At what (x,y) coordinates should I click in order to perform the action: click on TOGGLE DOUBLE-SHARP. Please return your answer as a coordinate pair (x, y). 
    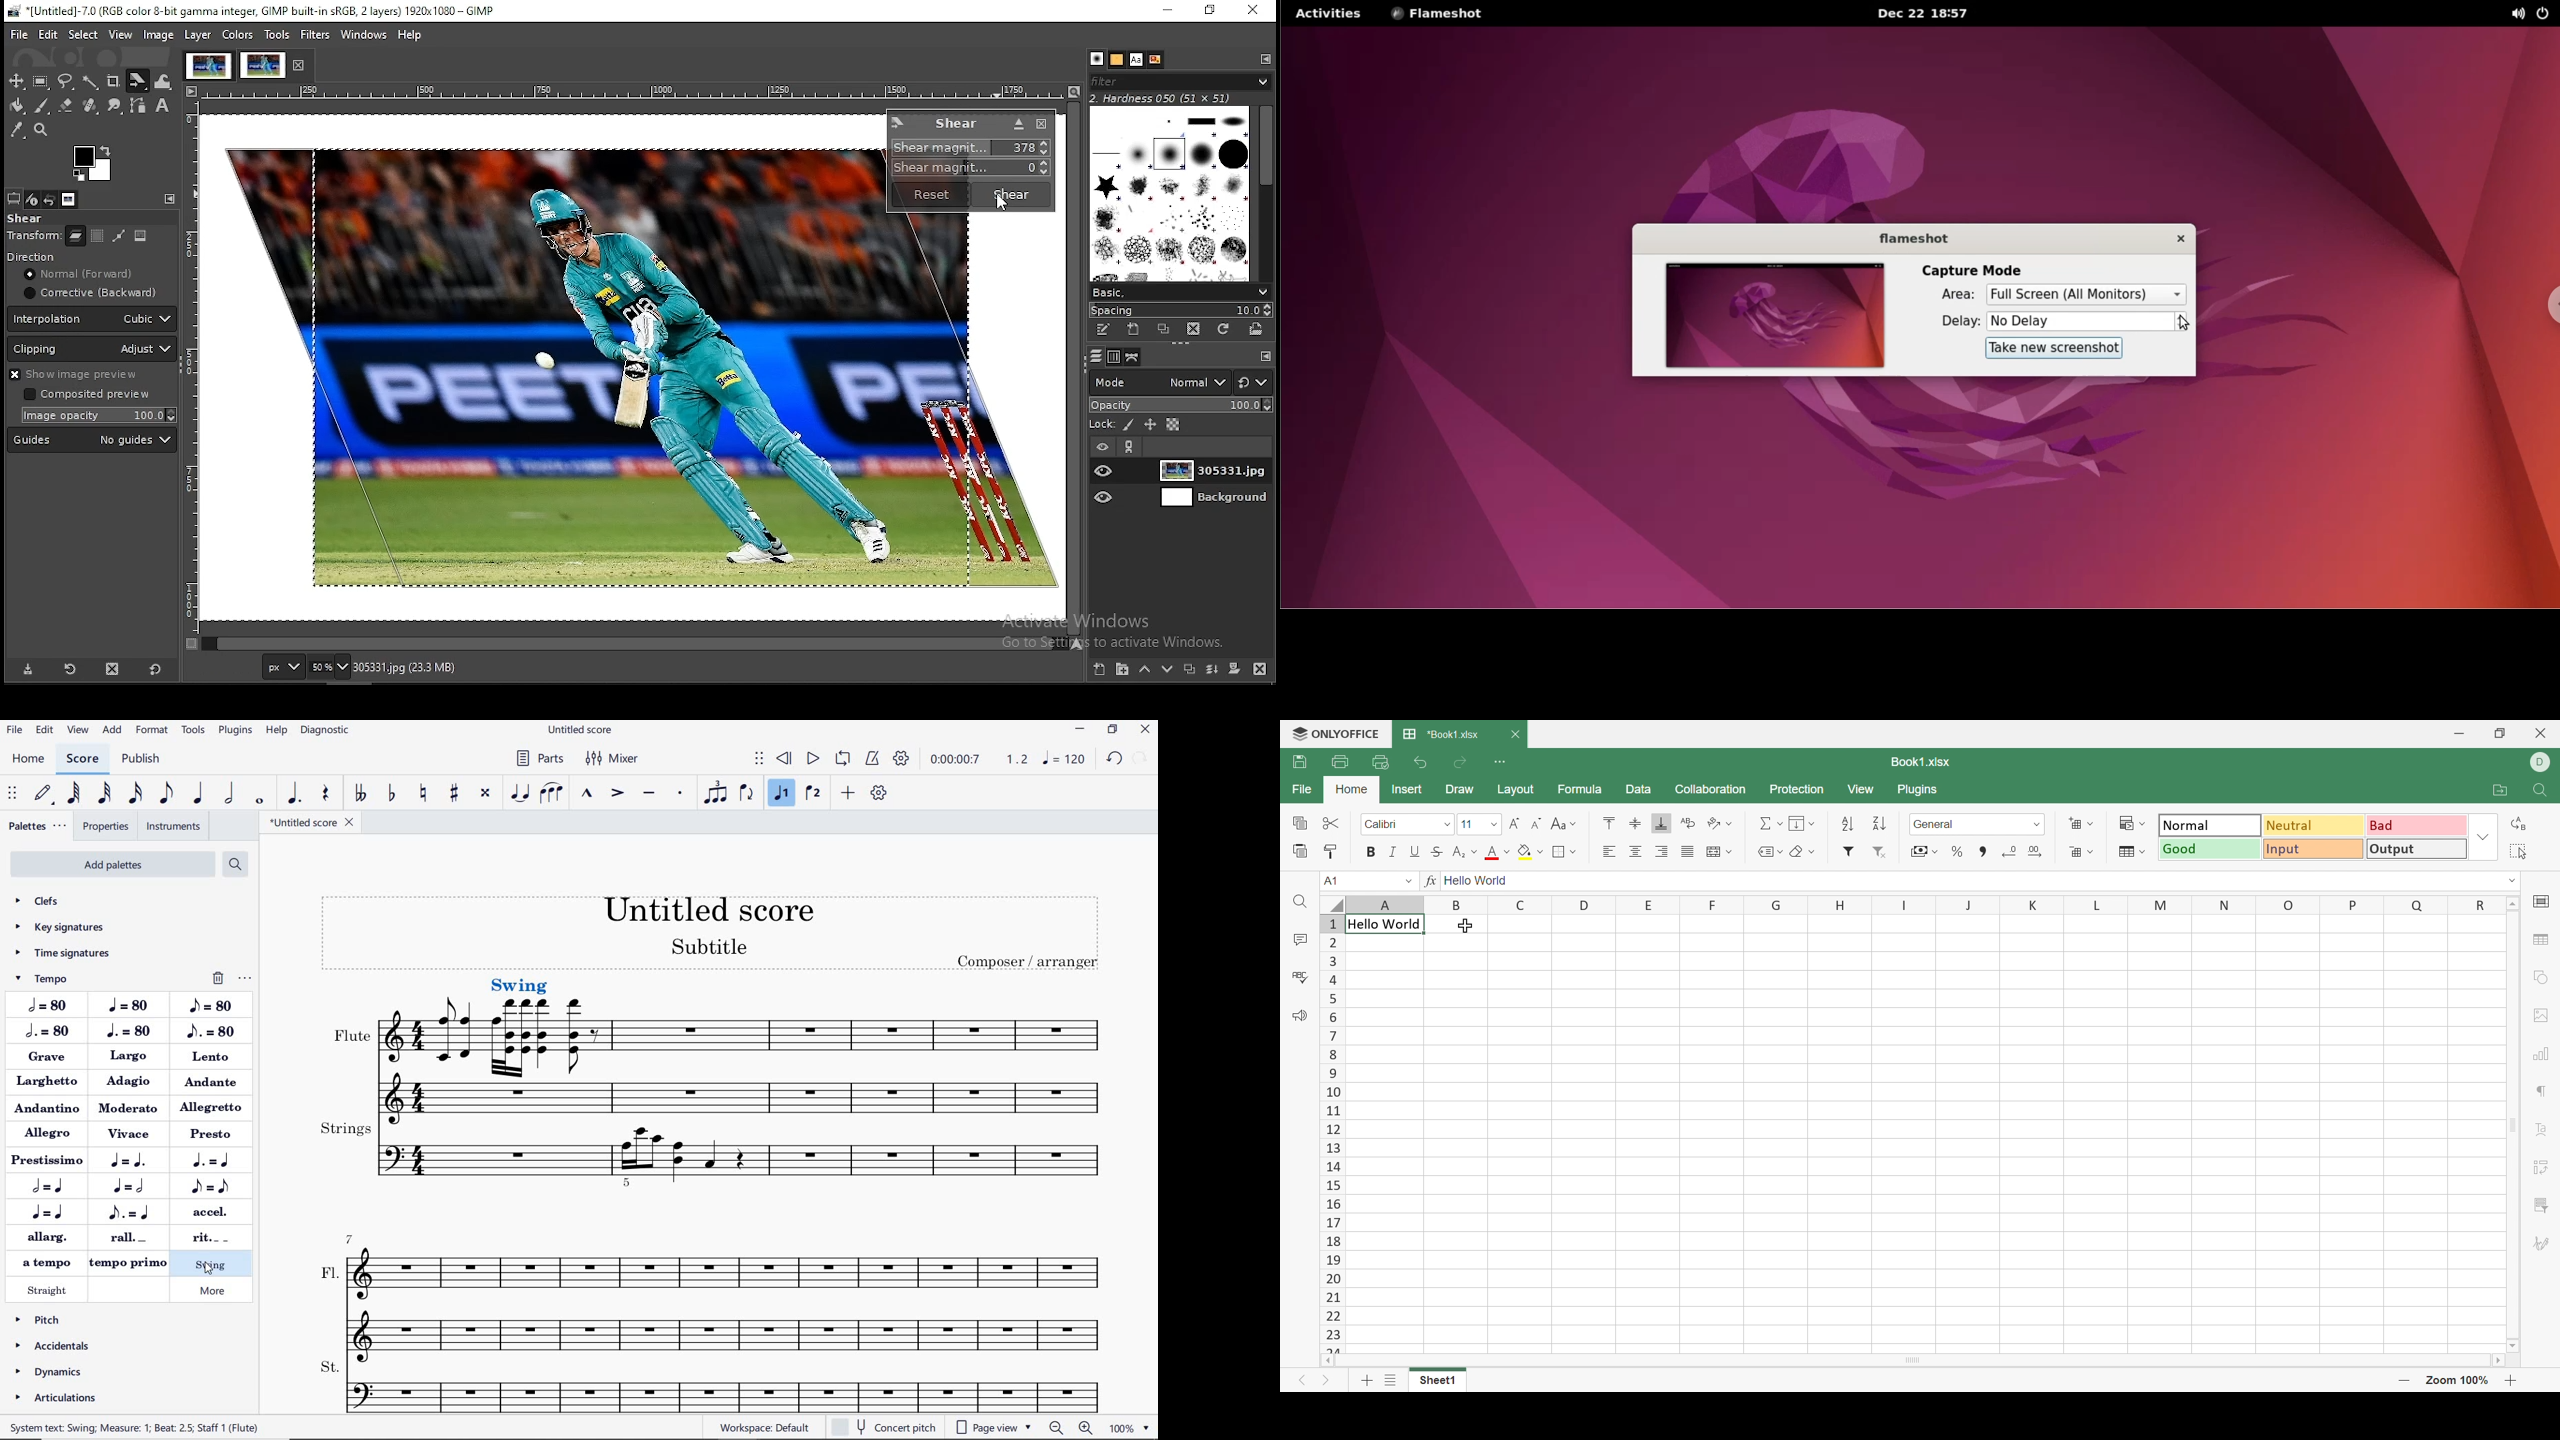
    Looking at the image, I should click on (485, 794).